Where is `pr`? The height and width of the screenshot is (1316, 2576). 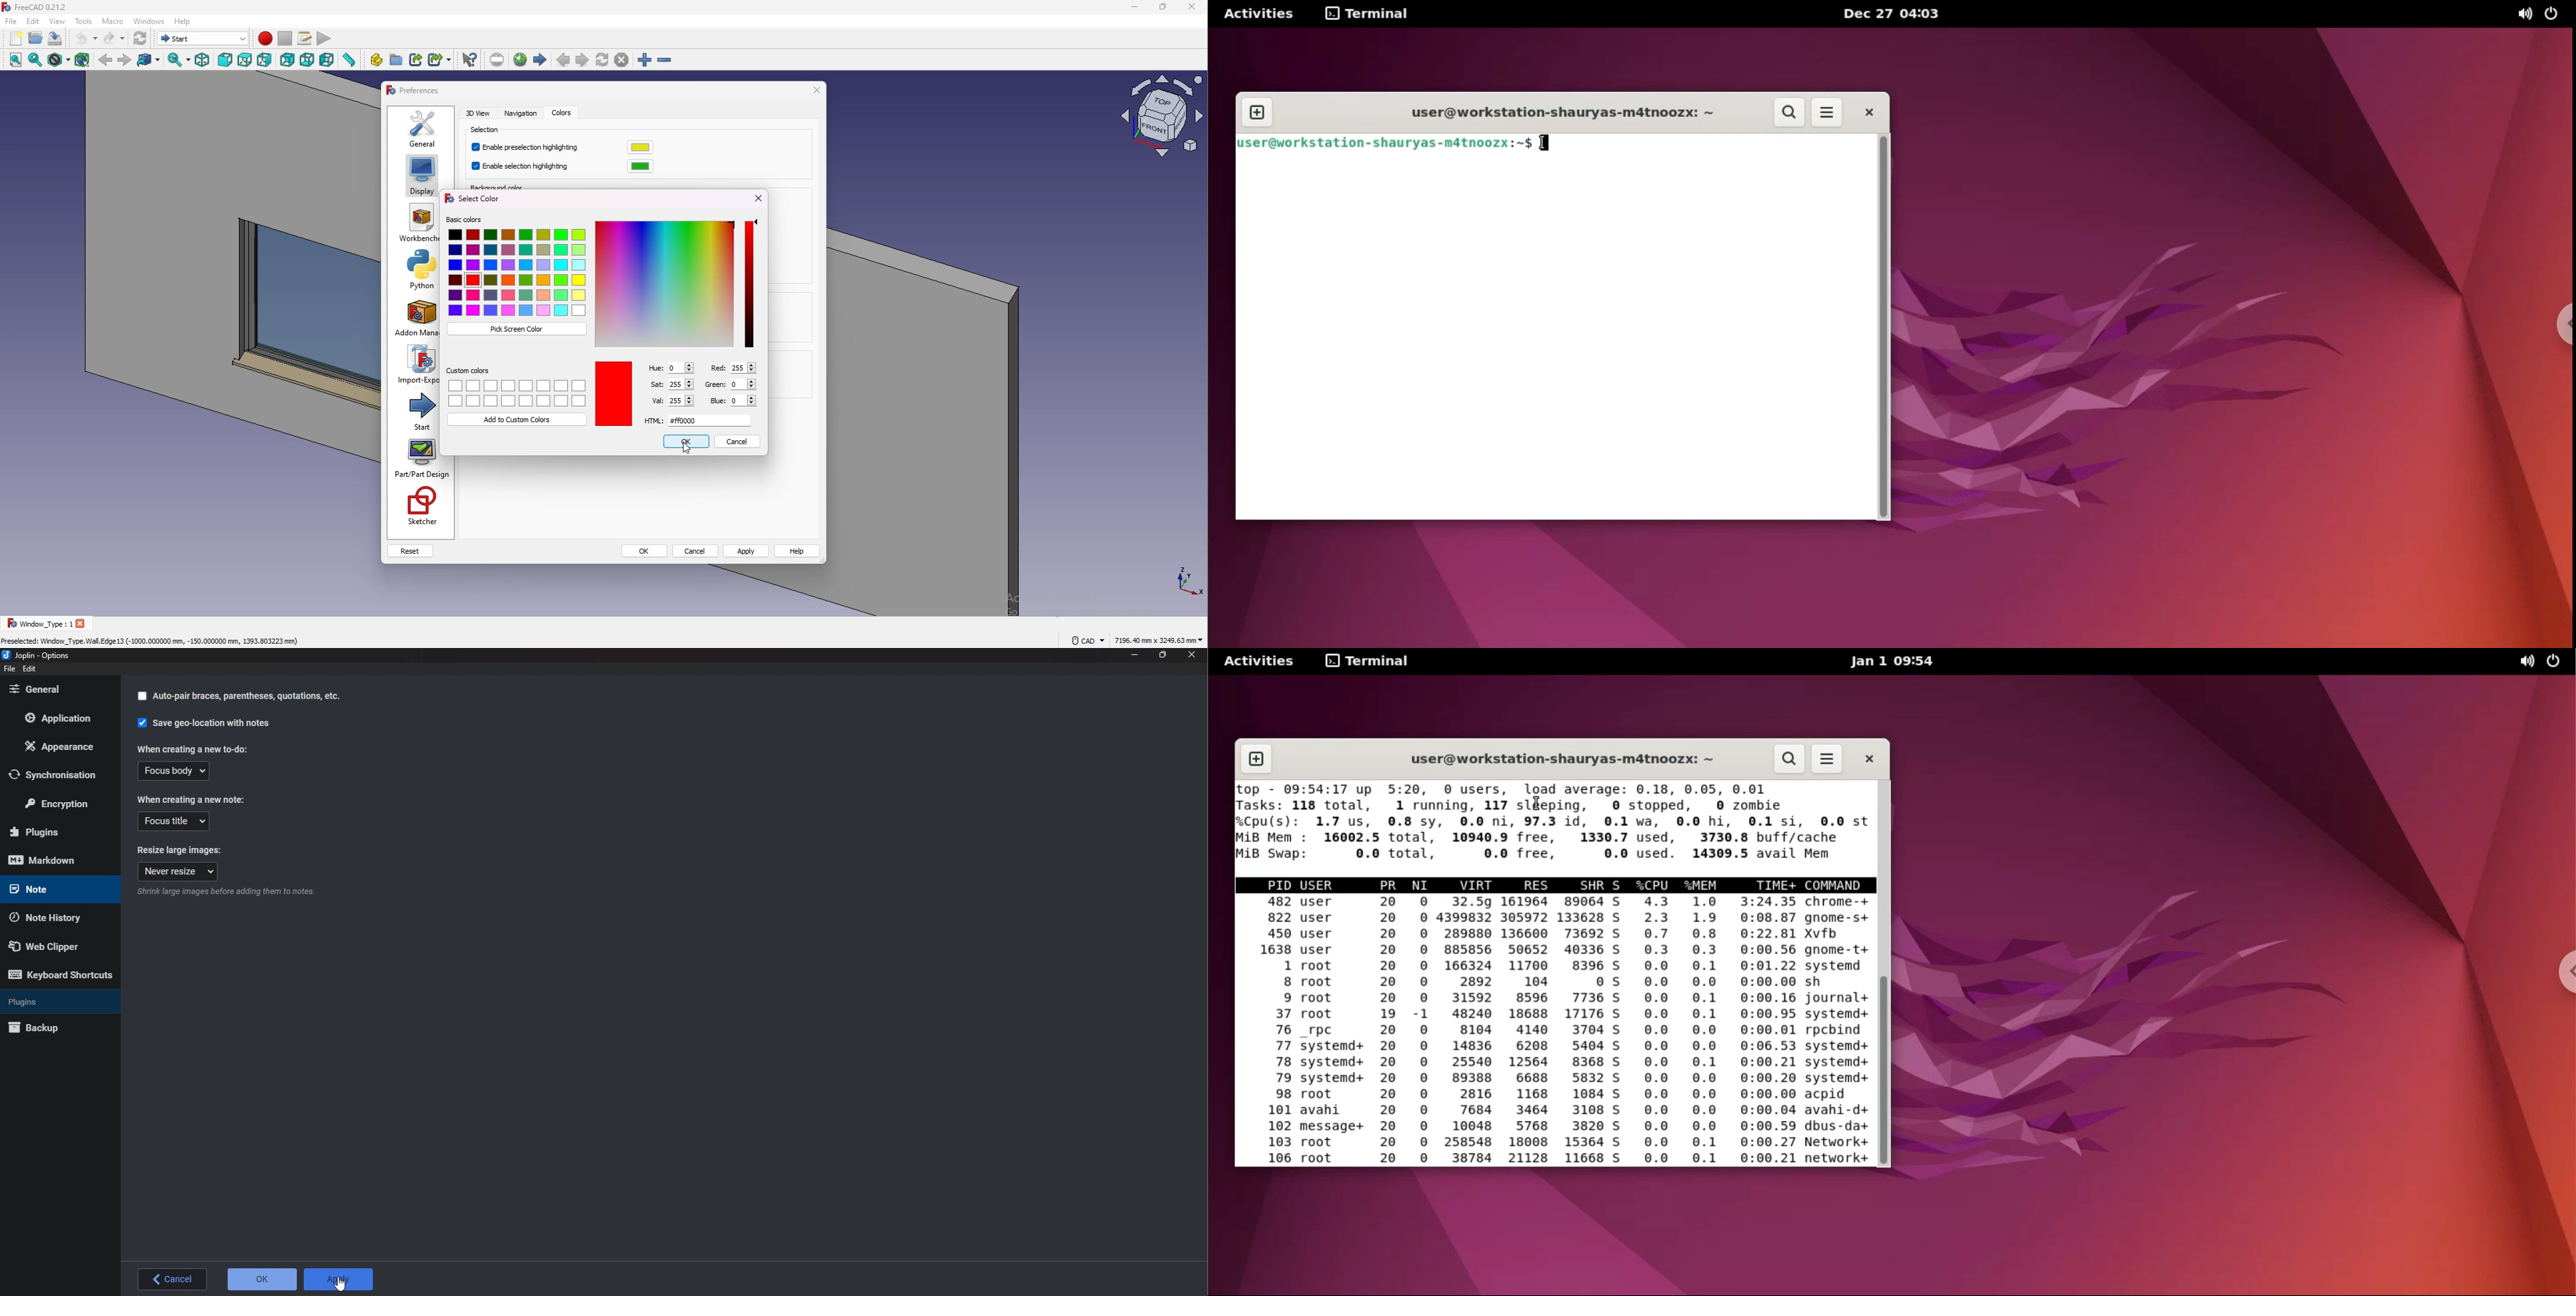
pr is located at coordinates (1391, 1032).